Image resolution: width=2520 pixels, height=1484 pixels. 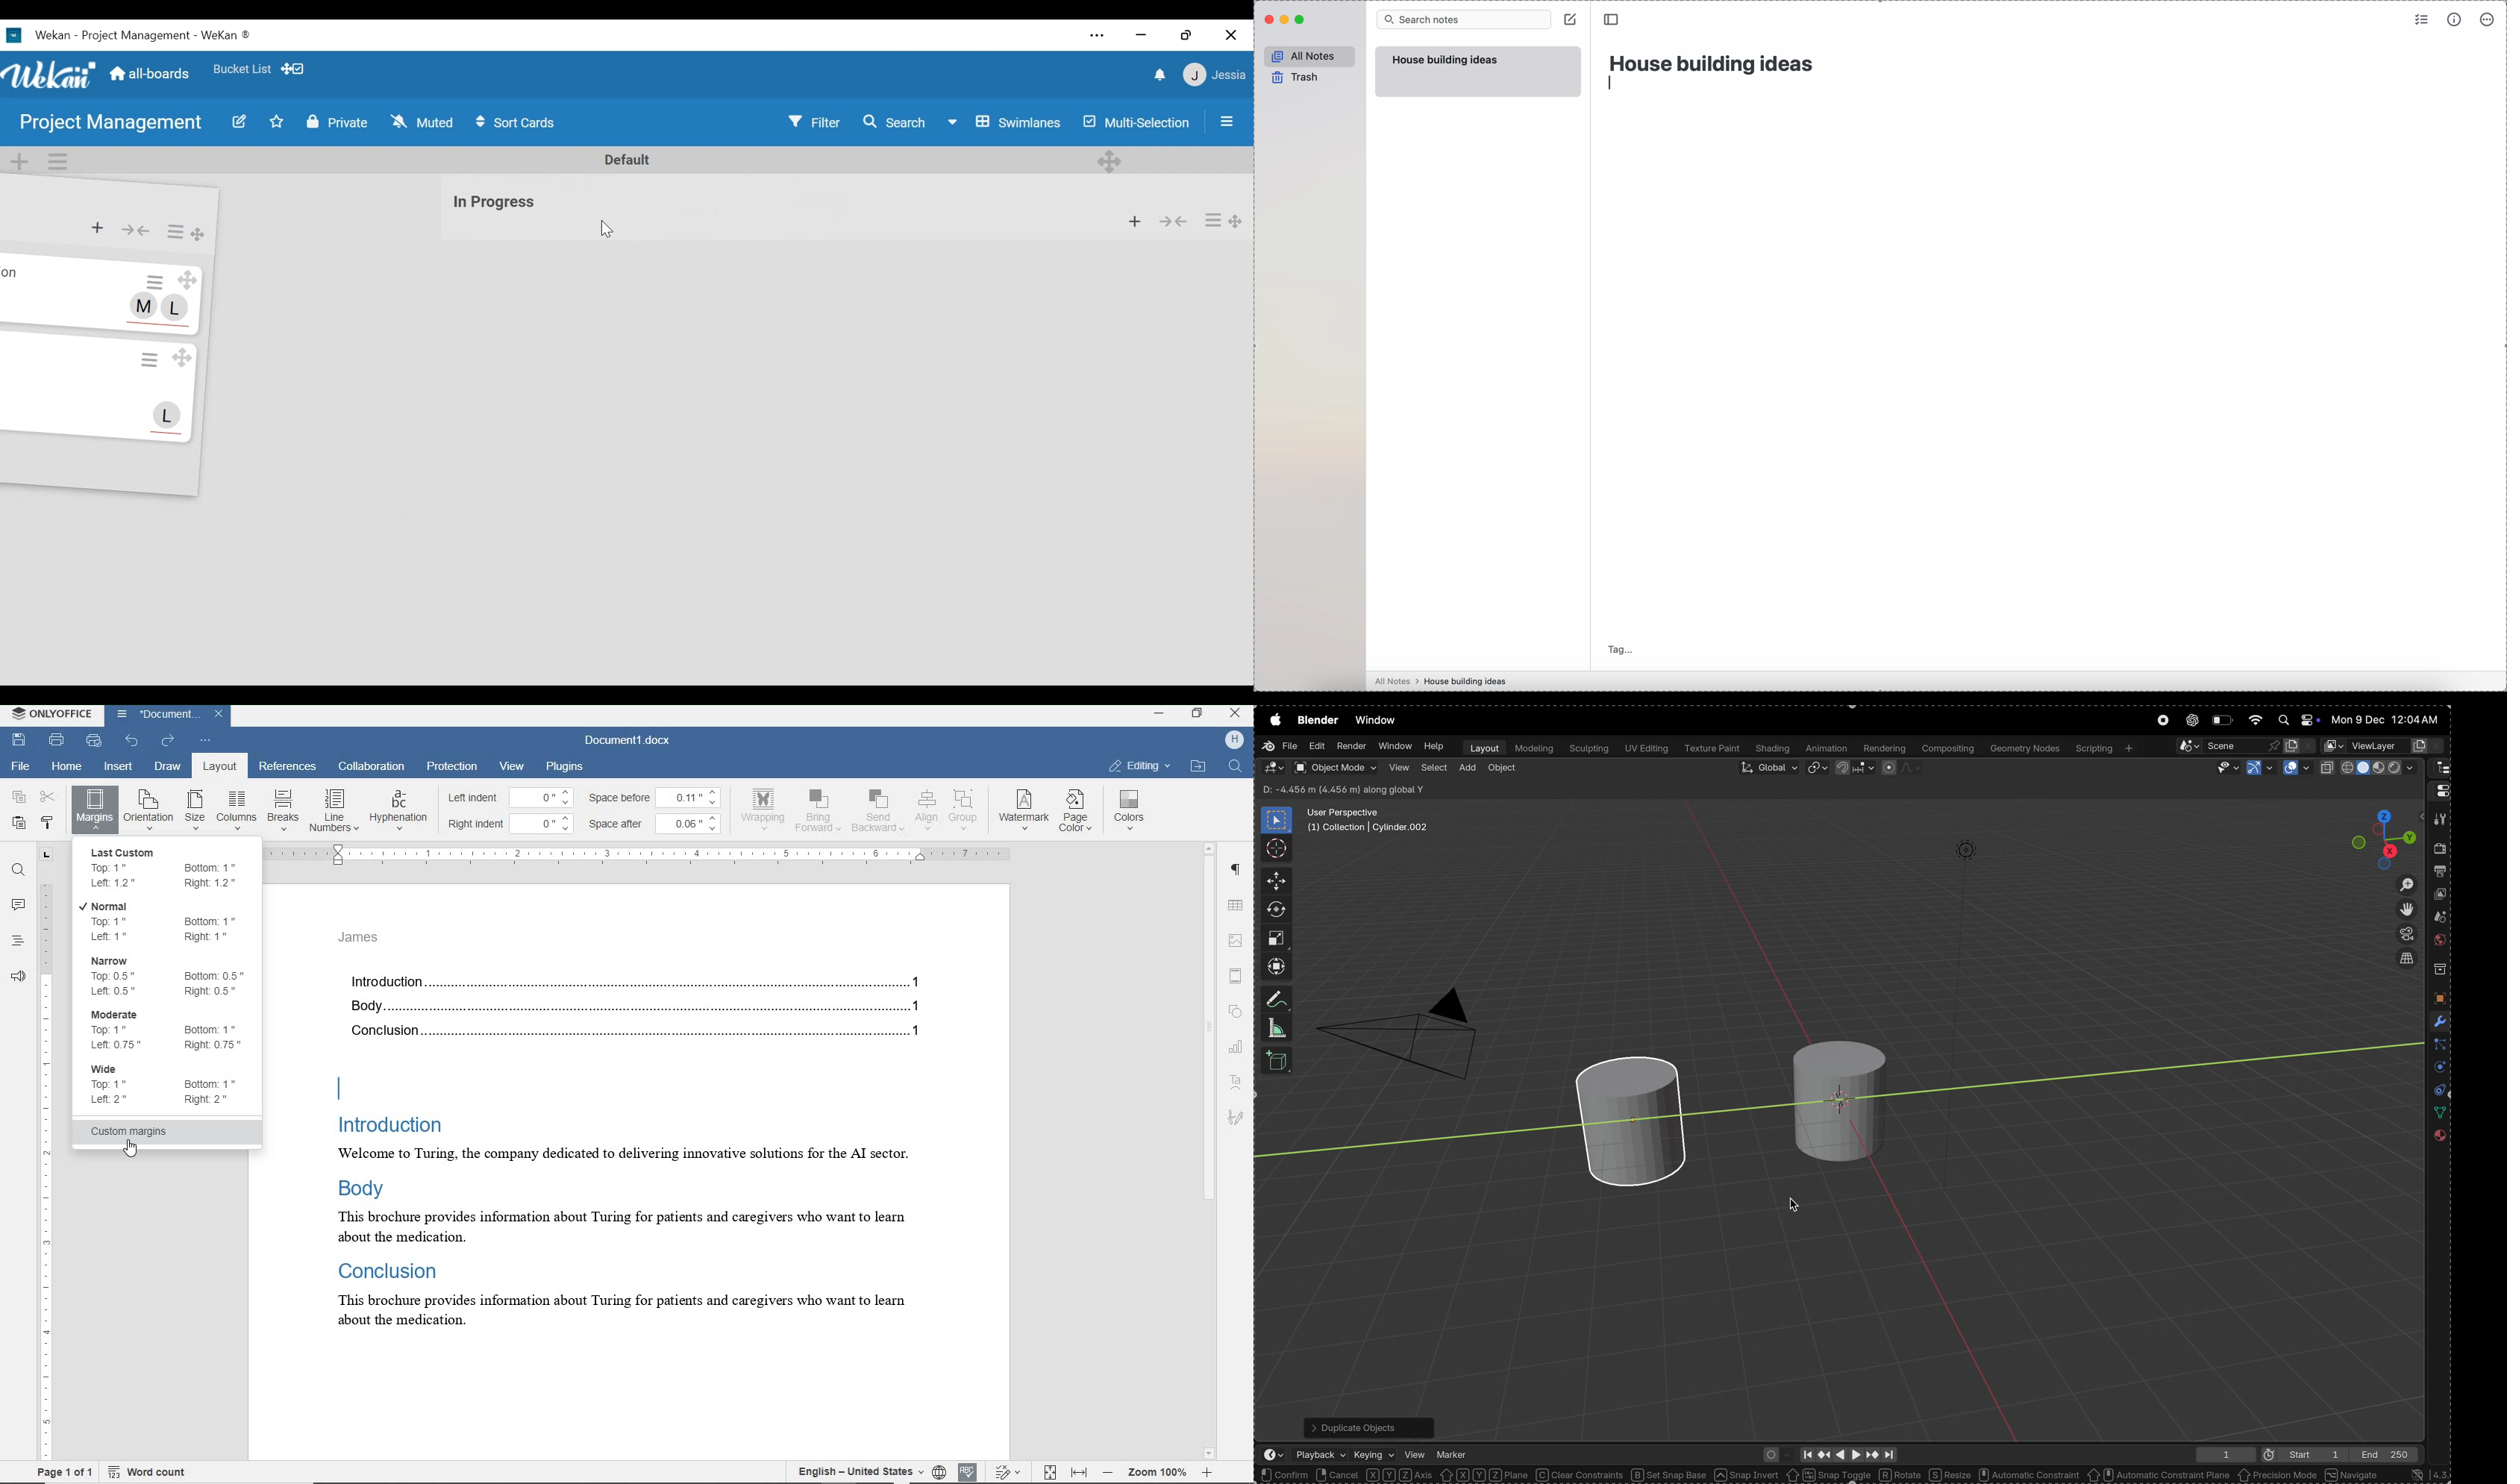 I want to click on toggle camera view, so click(x=2404, y=935).